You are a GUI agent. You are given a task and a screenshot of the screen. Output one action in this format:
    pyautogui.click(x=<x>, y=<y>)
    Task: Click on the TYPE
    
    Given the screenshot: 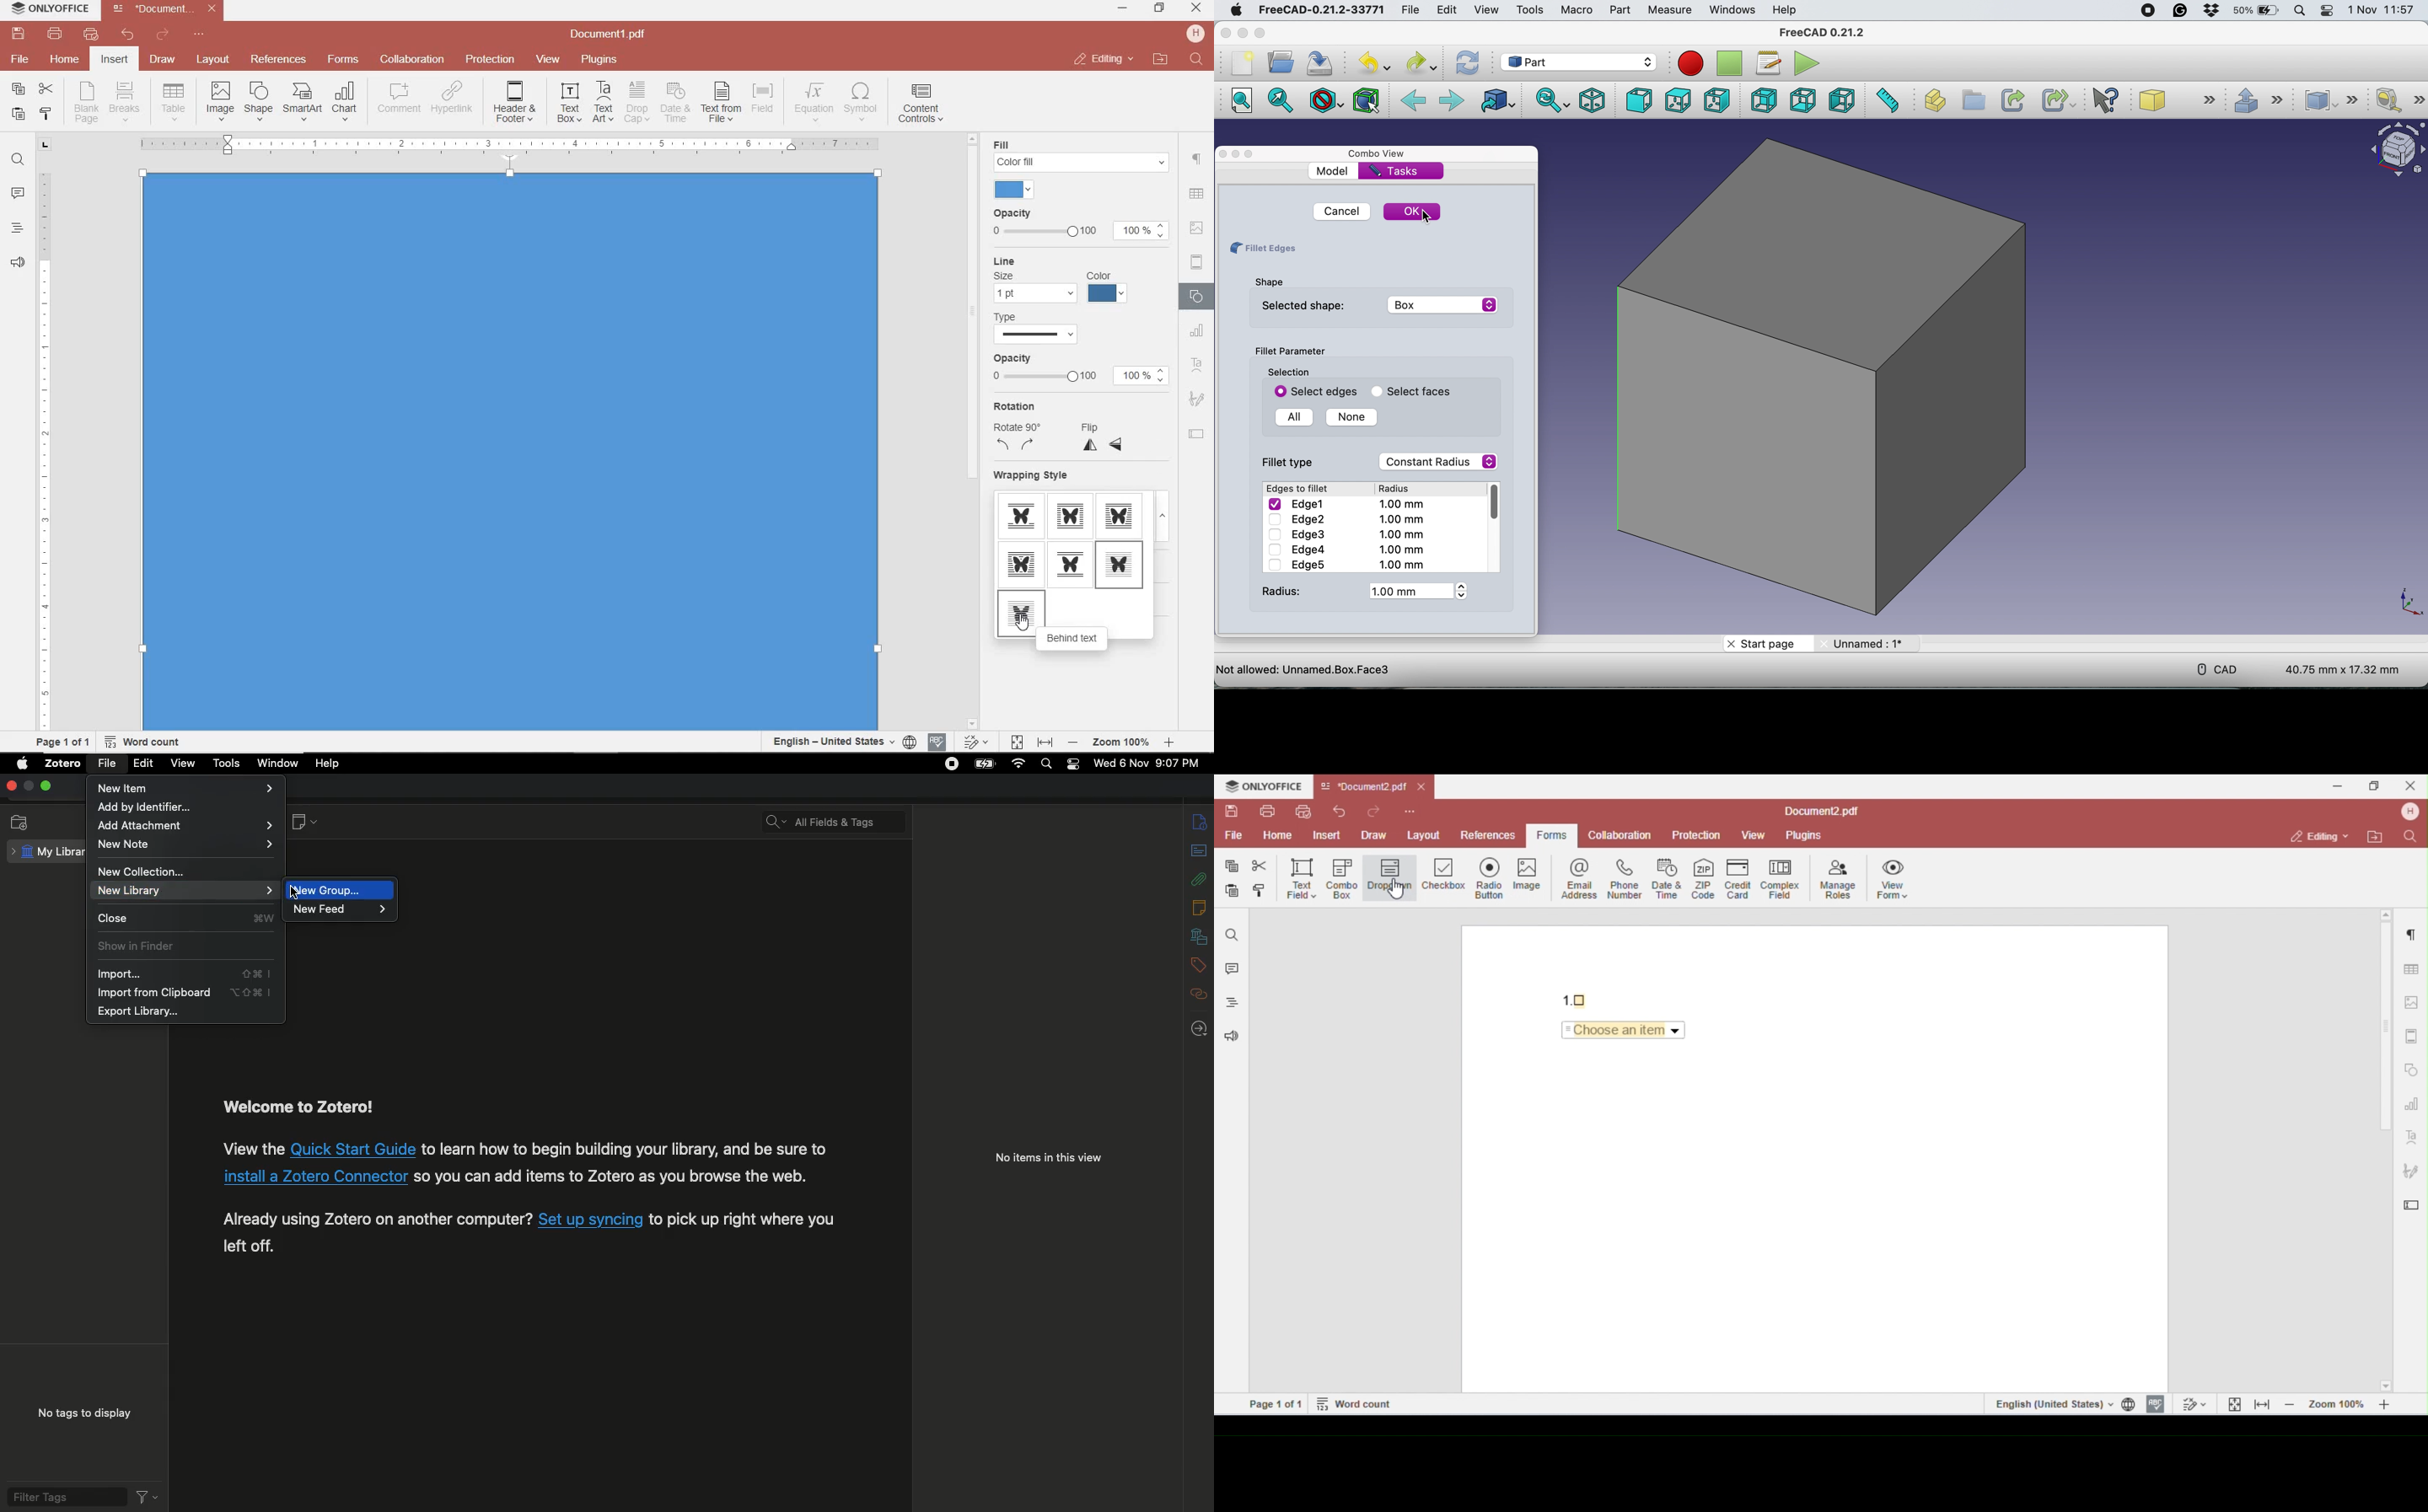 What is the action you would take?
    pyautogui.click(x=1050, y=327)
    